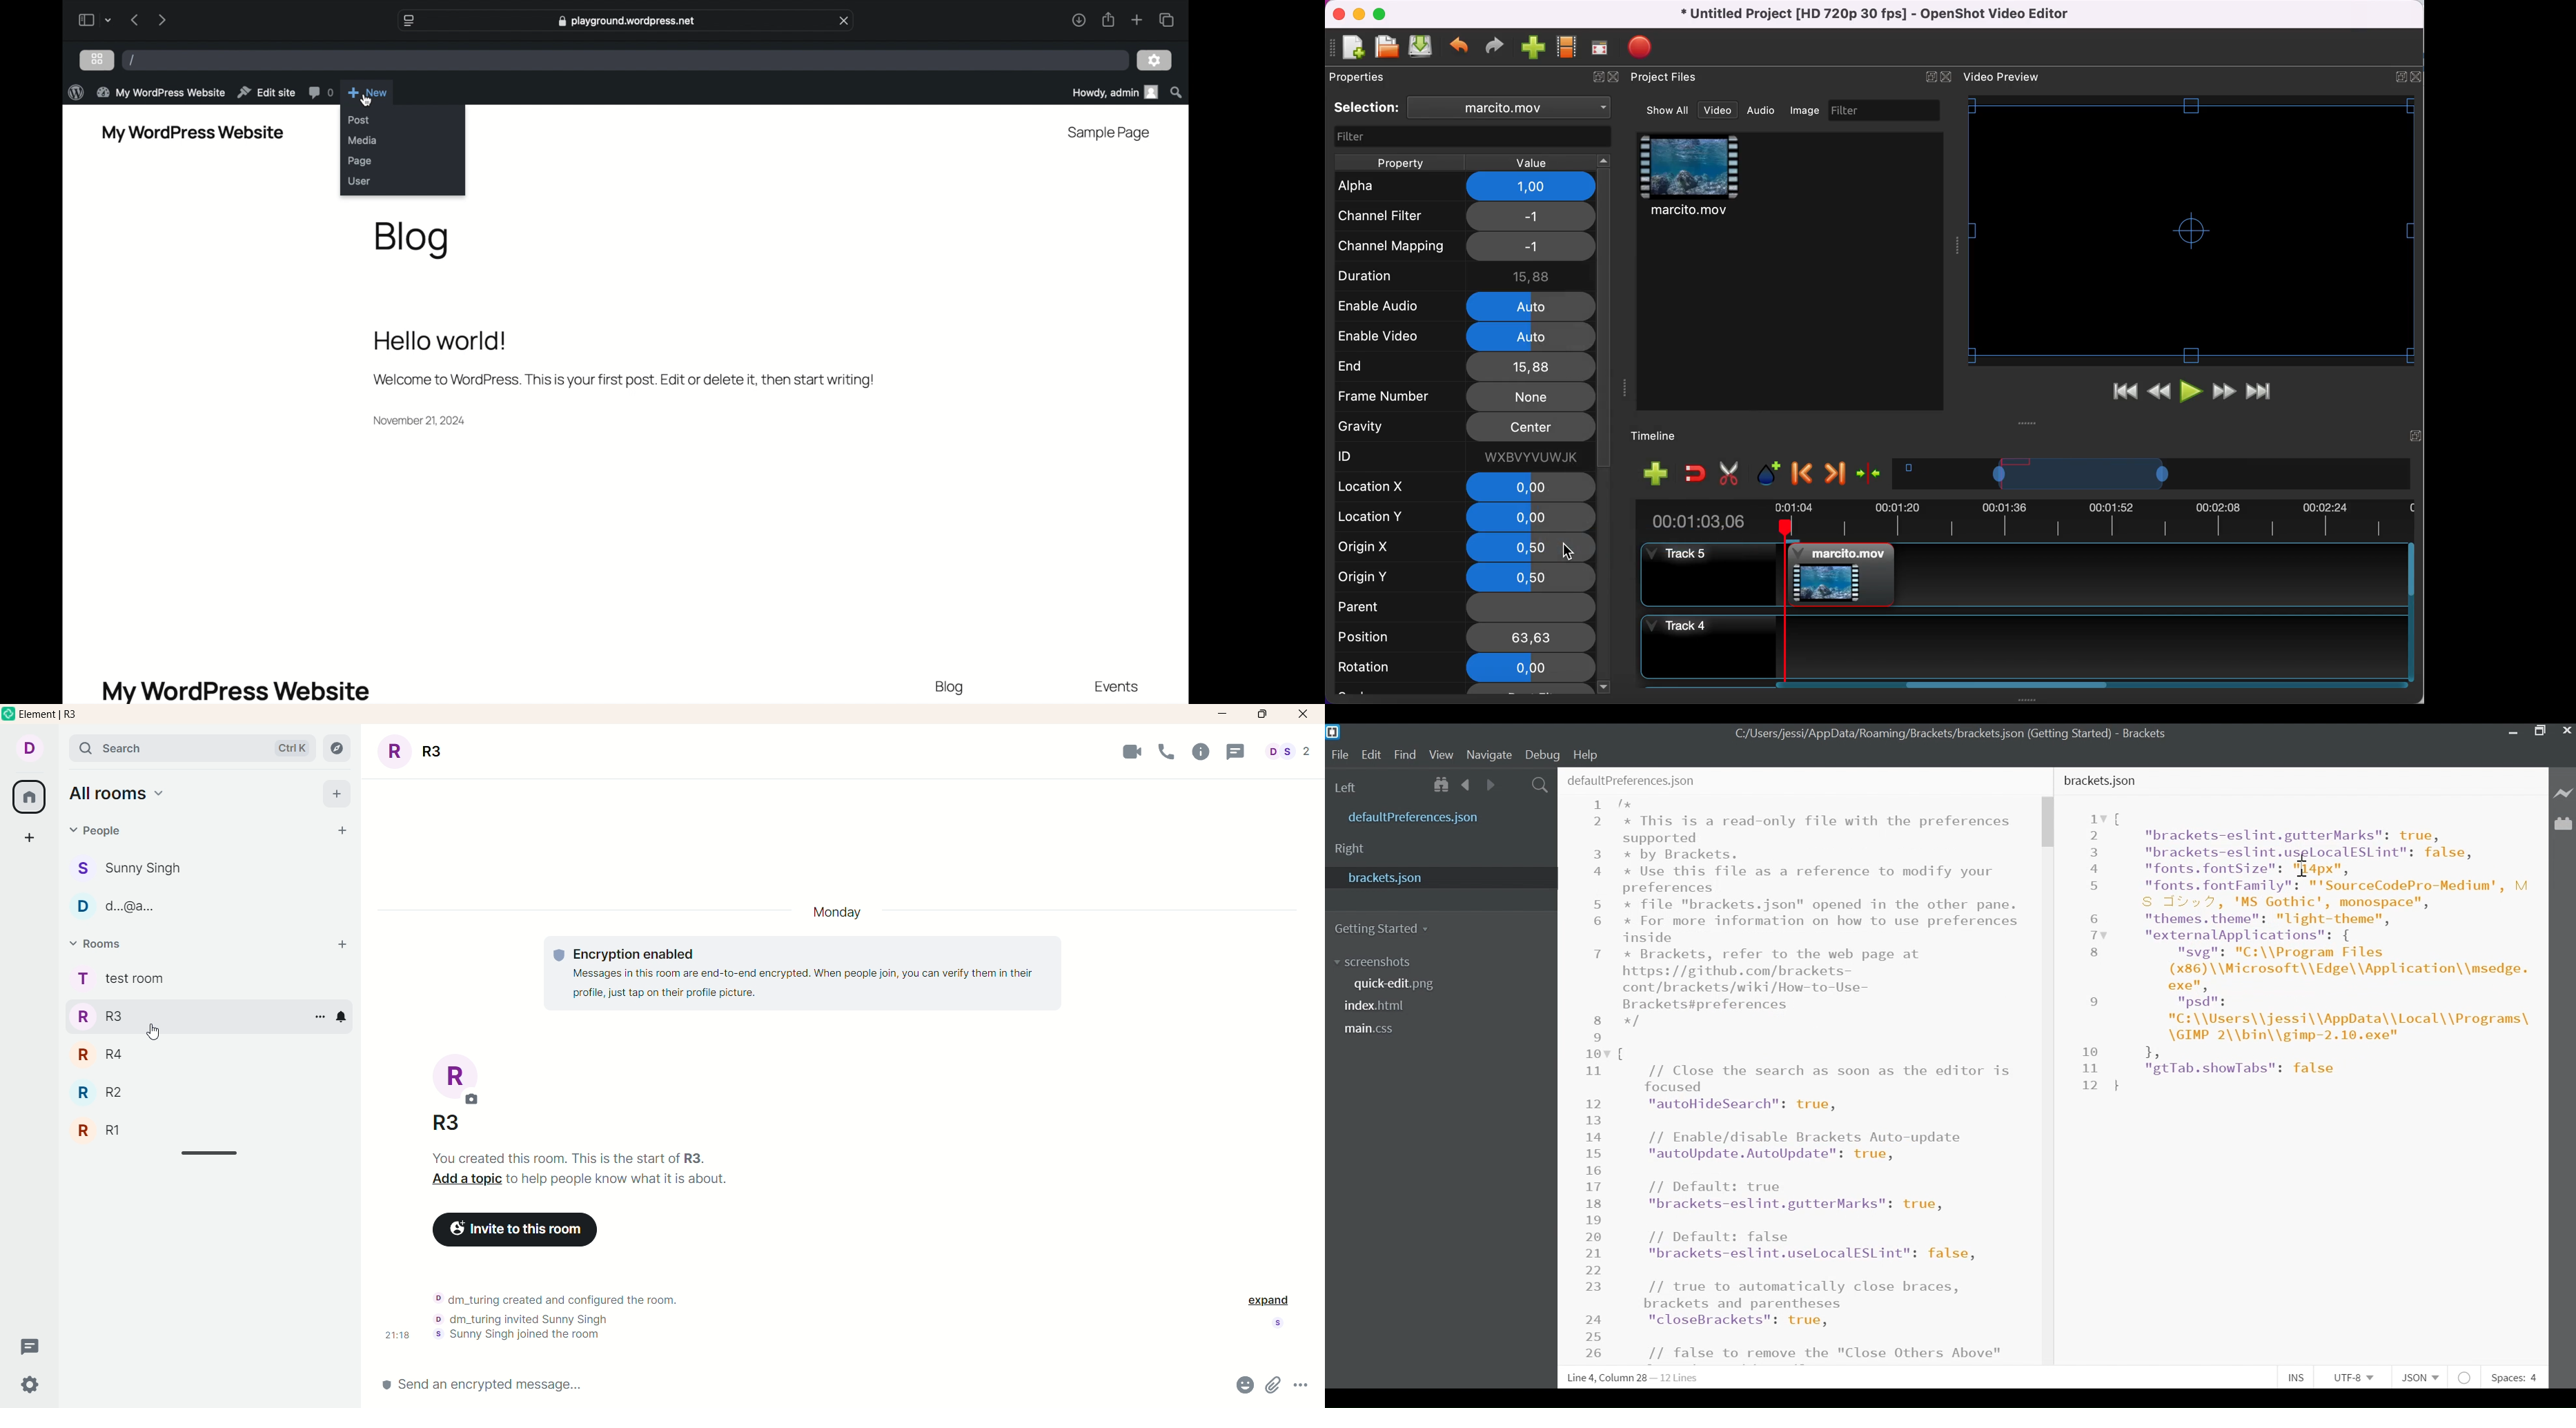  Describe the element at coordinates (31, 841) in the screenshot. I see `create a space` at that location.